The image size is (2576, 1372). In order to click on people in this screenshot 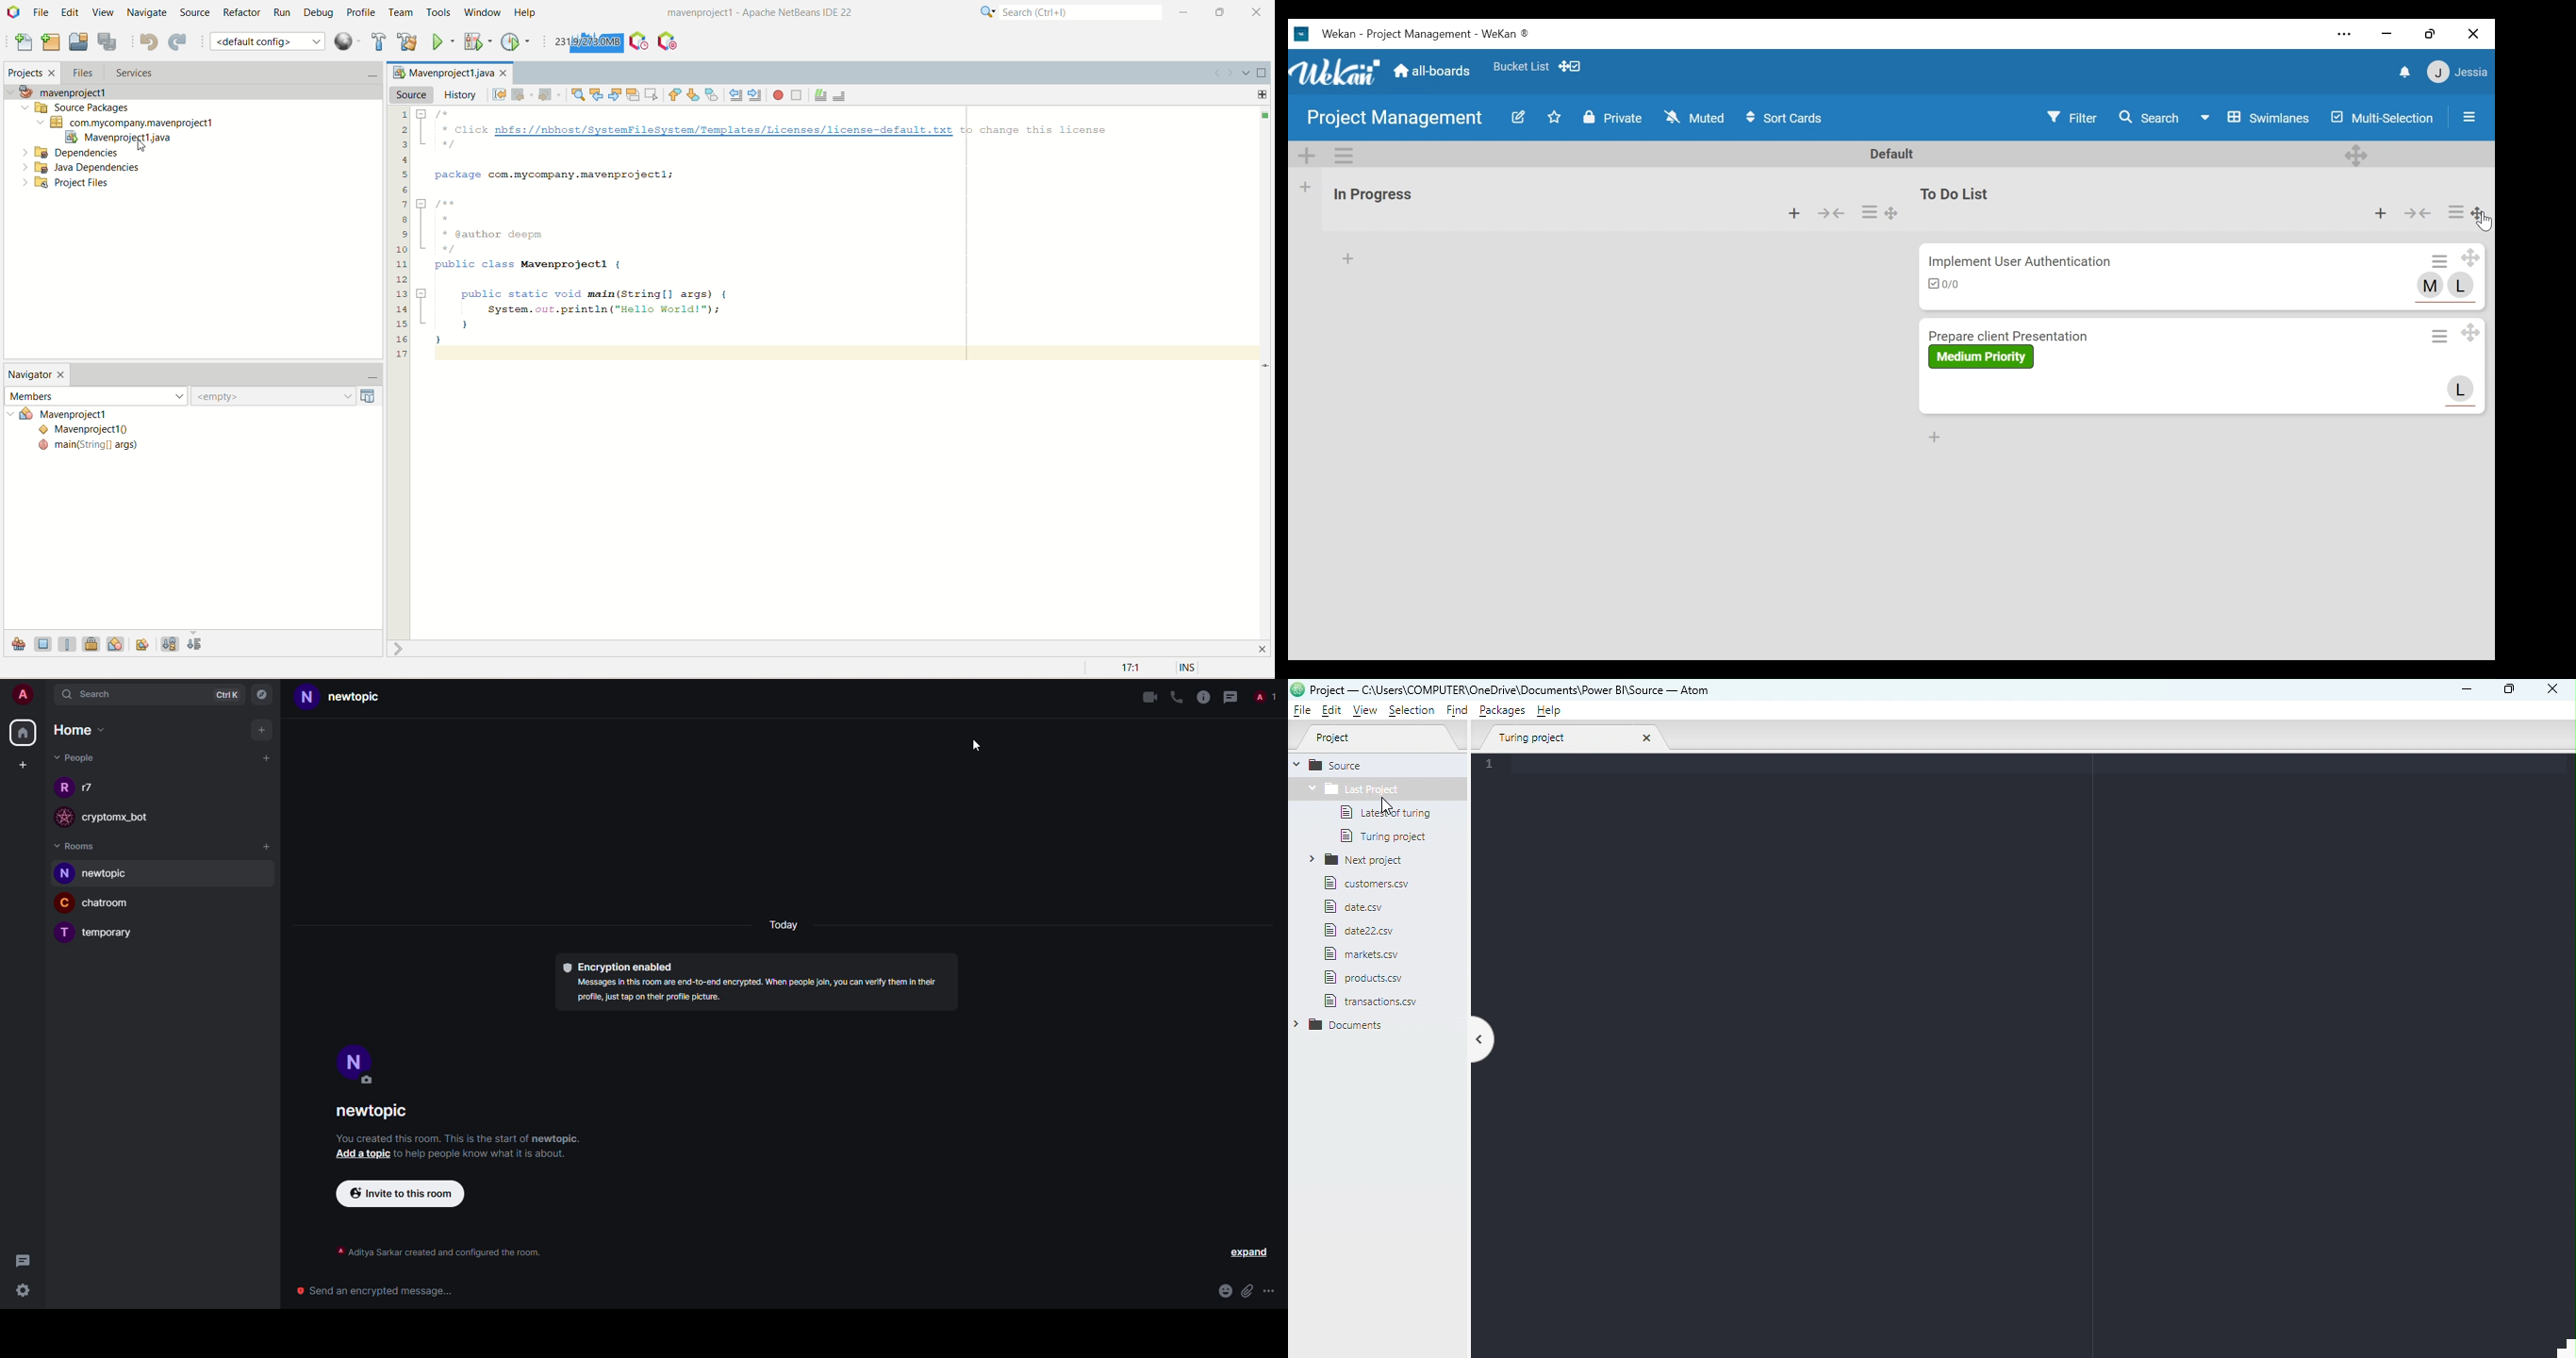, I will do `click(73, 758)`.